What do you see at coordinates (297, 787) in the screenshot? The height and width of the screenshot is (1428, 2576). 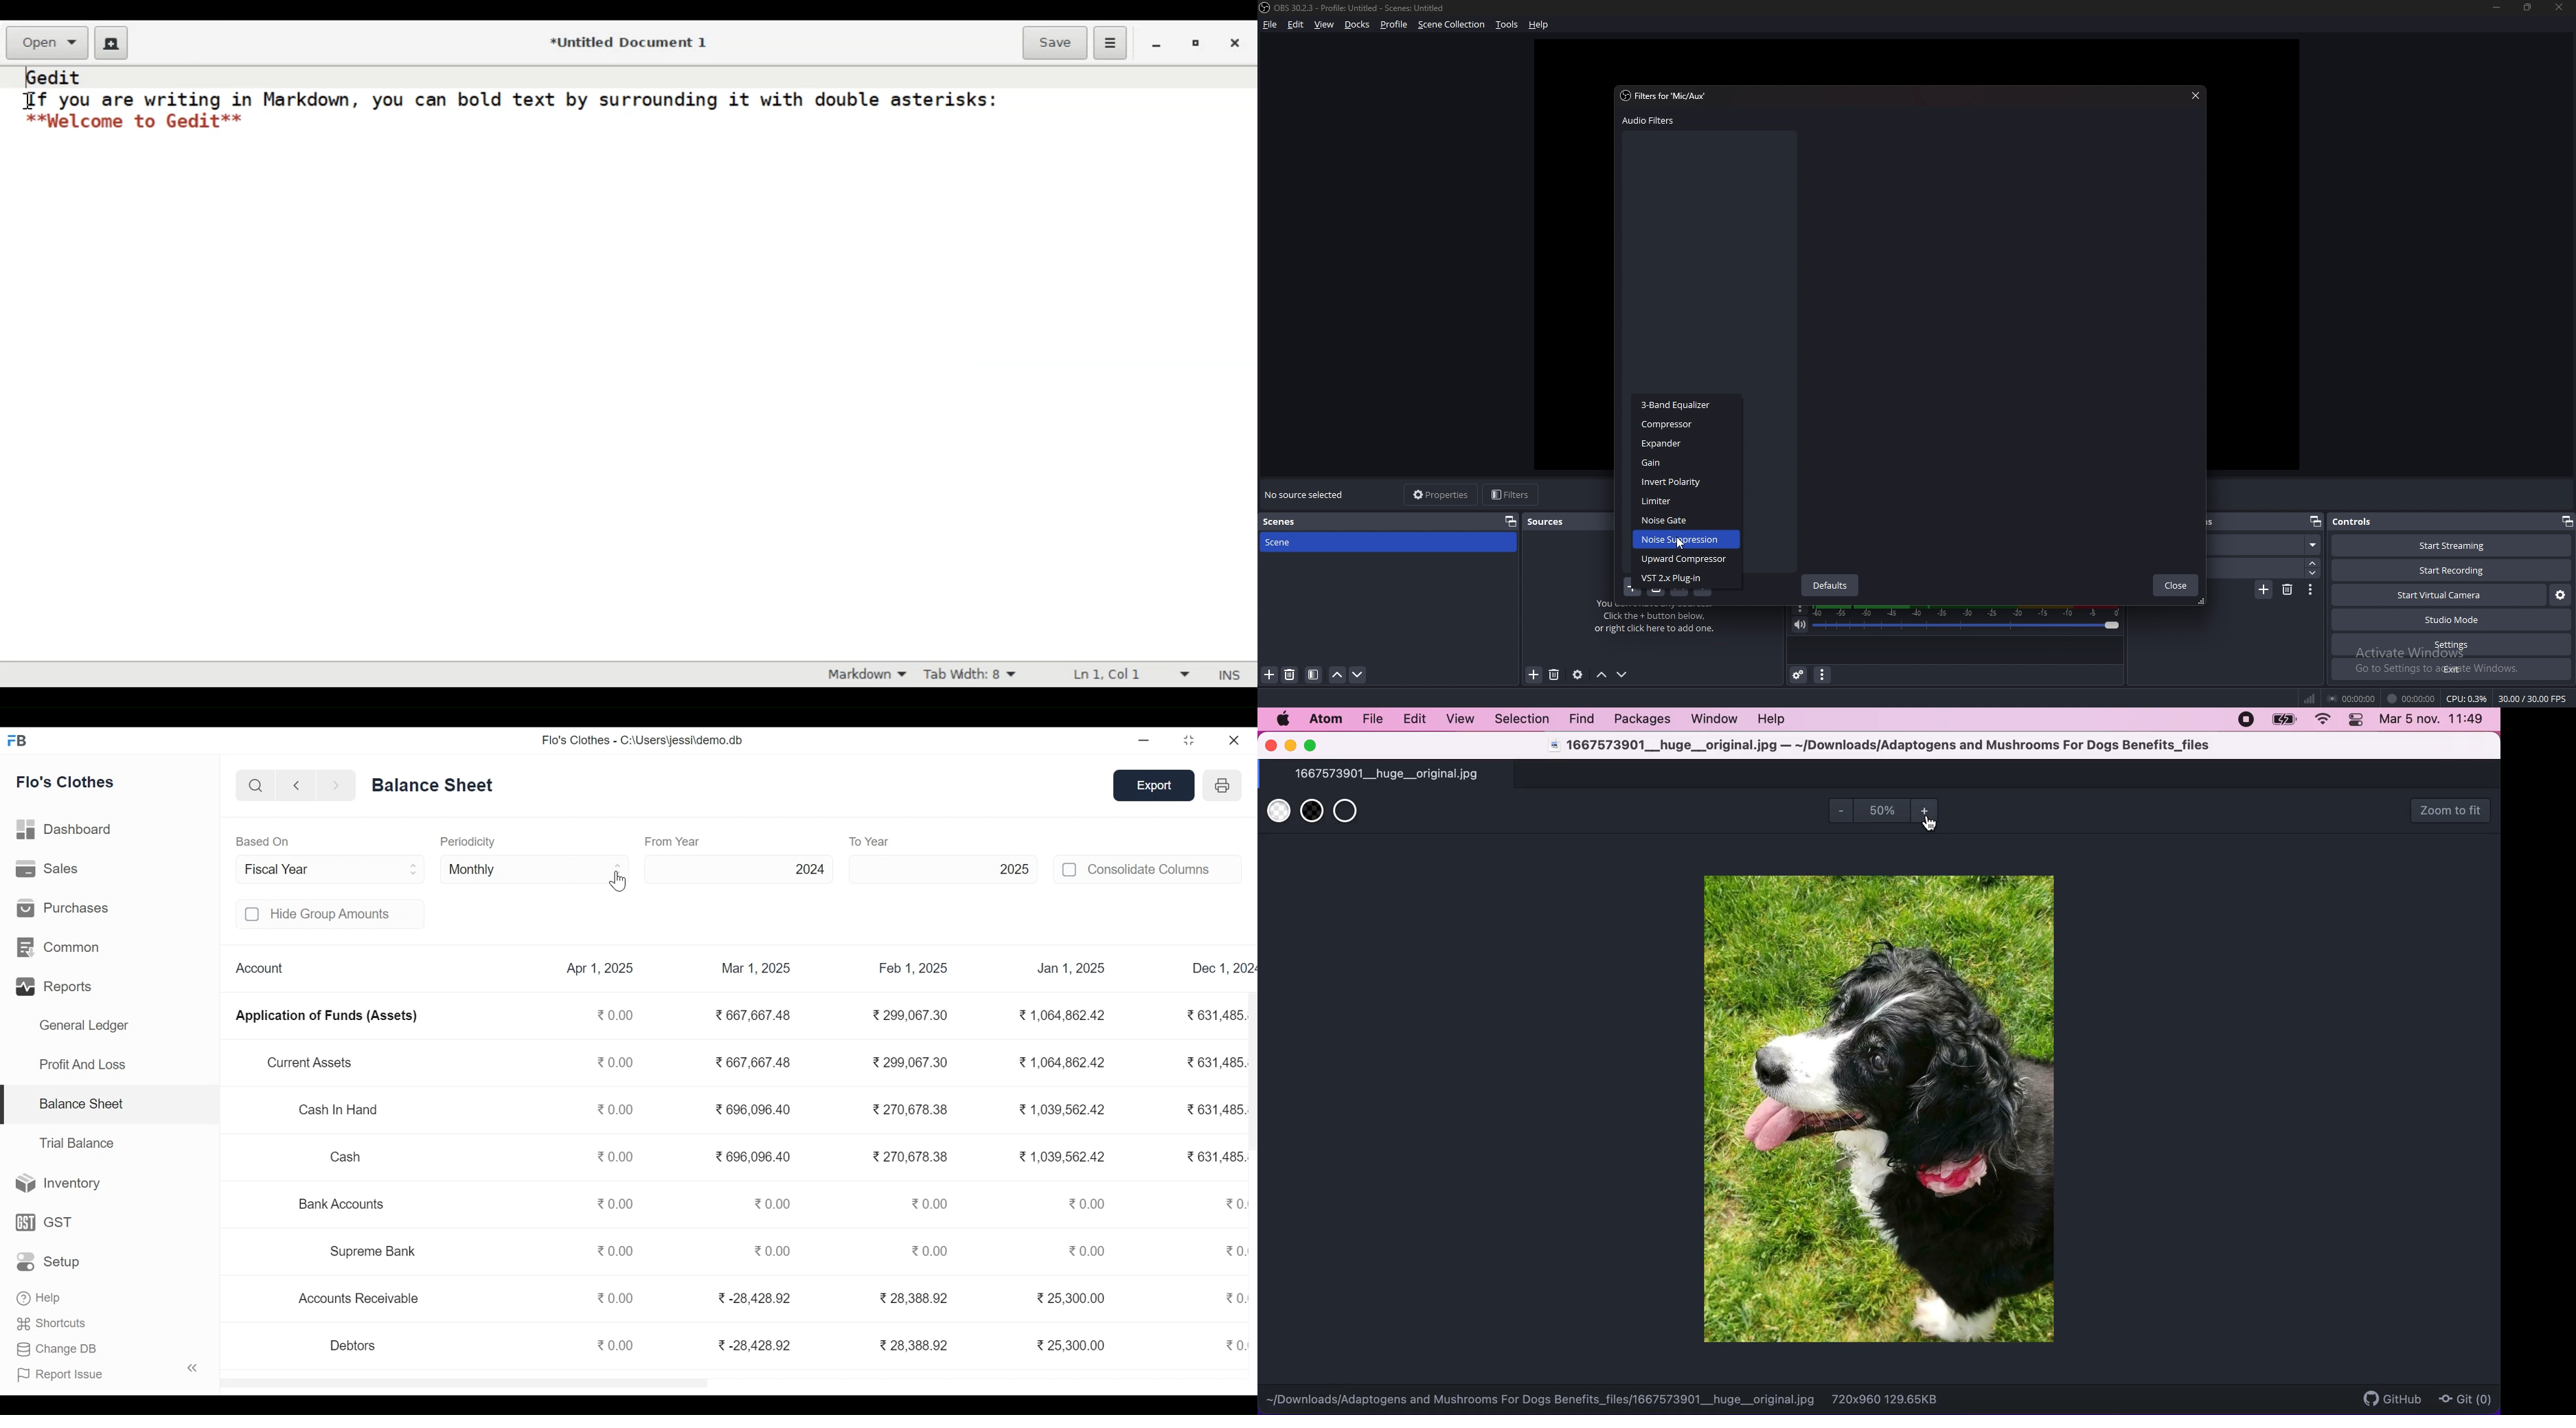 I see `backward` at bounding box center [297, 787].